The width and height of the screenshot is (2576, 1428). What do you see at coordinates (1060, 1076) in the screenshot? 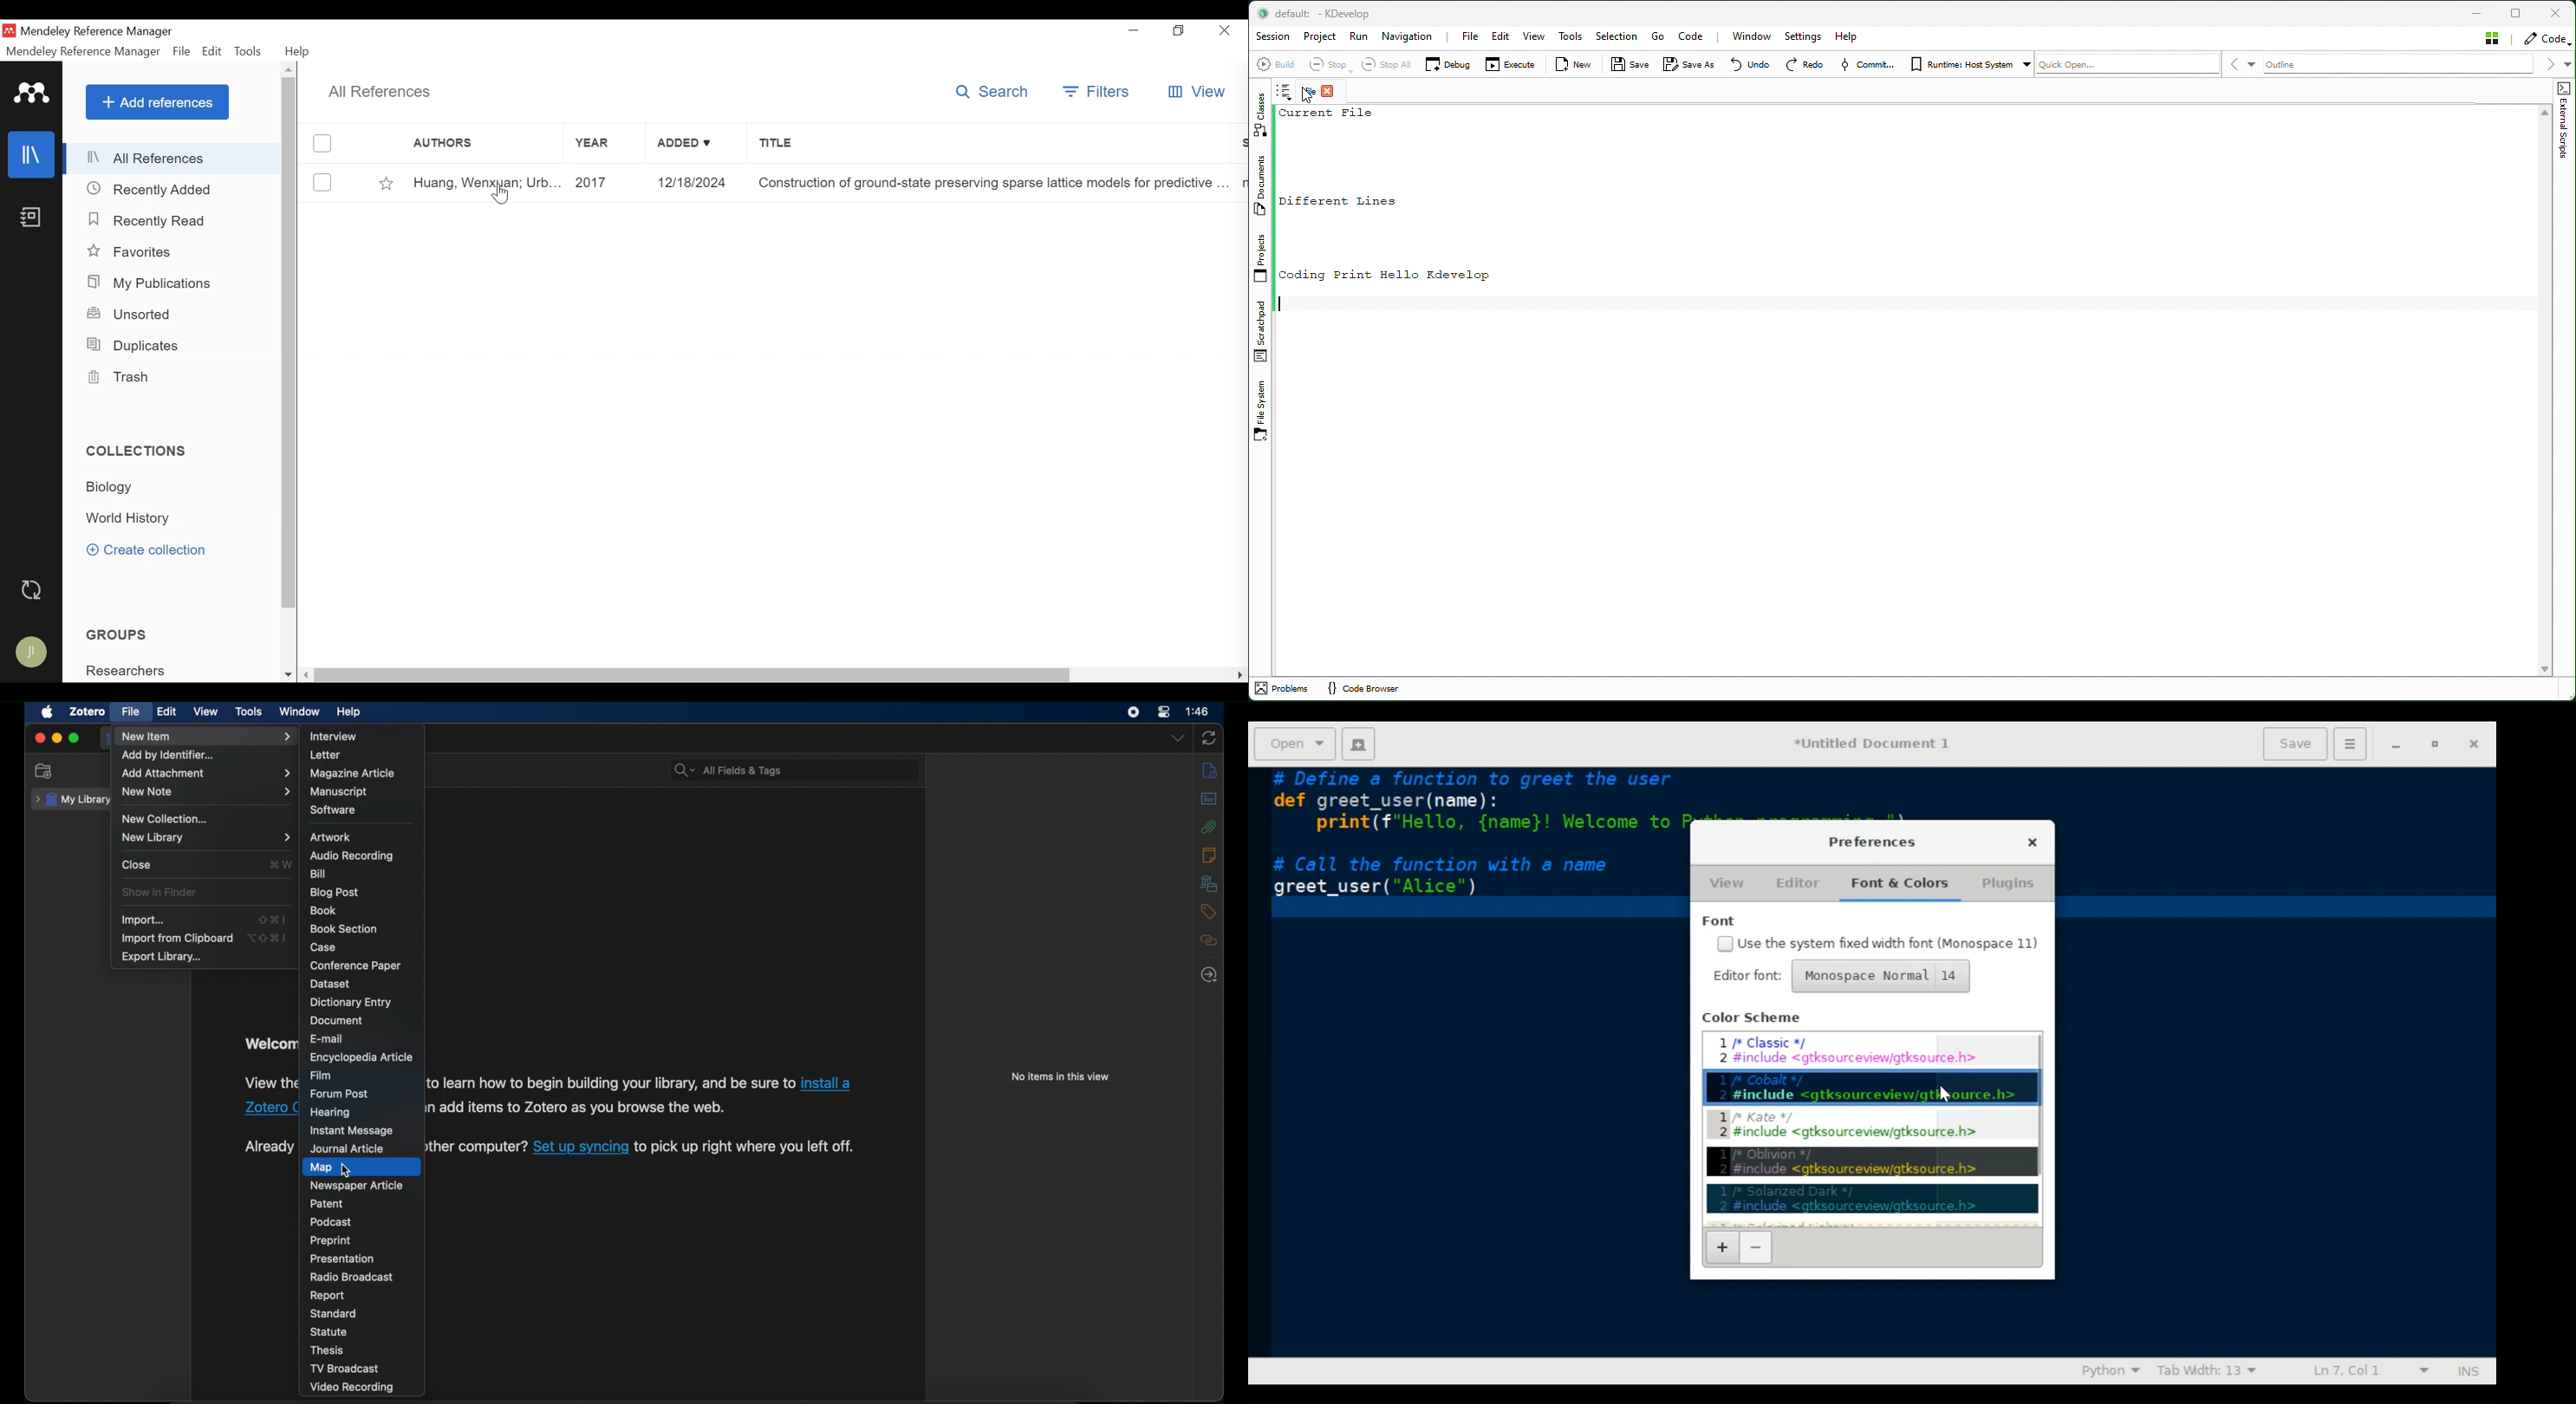
I see `no items in this view` at bounding box center [1060, 1076].